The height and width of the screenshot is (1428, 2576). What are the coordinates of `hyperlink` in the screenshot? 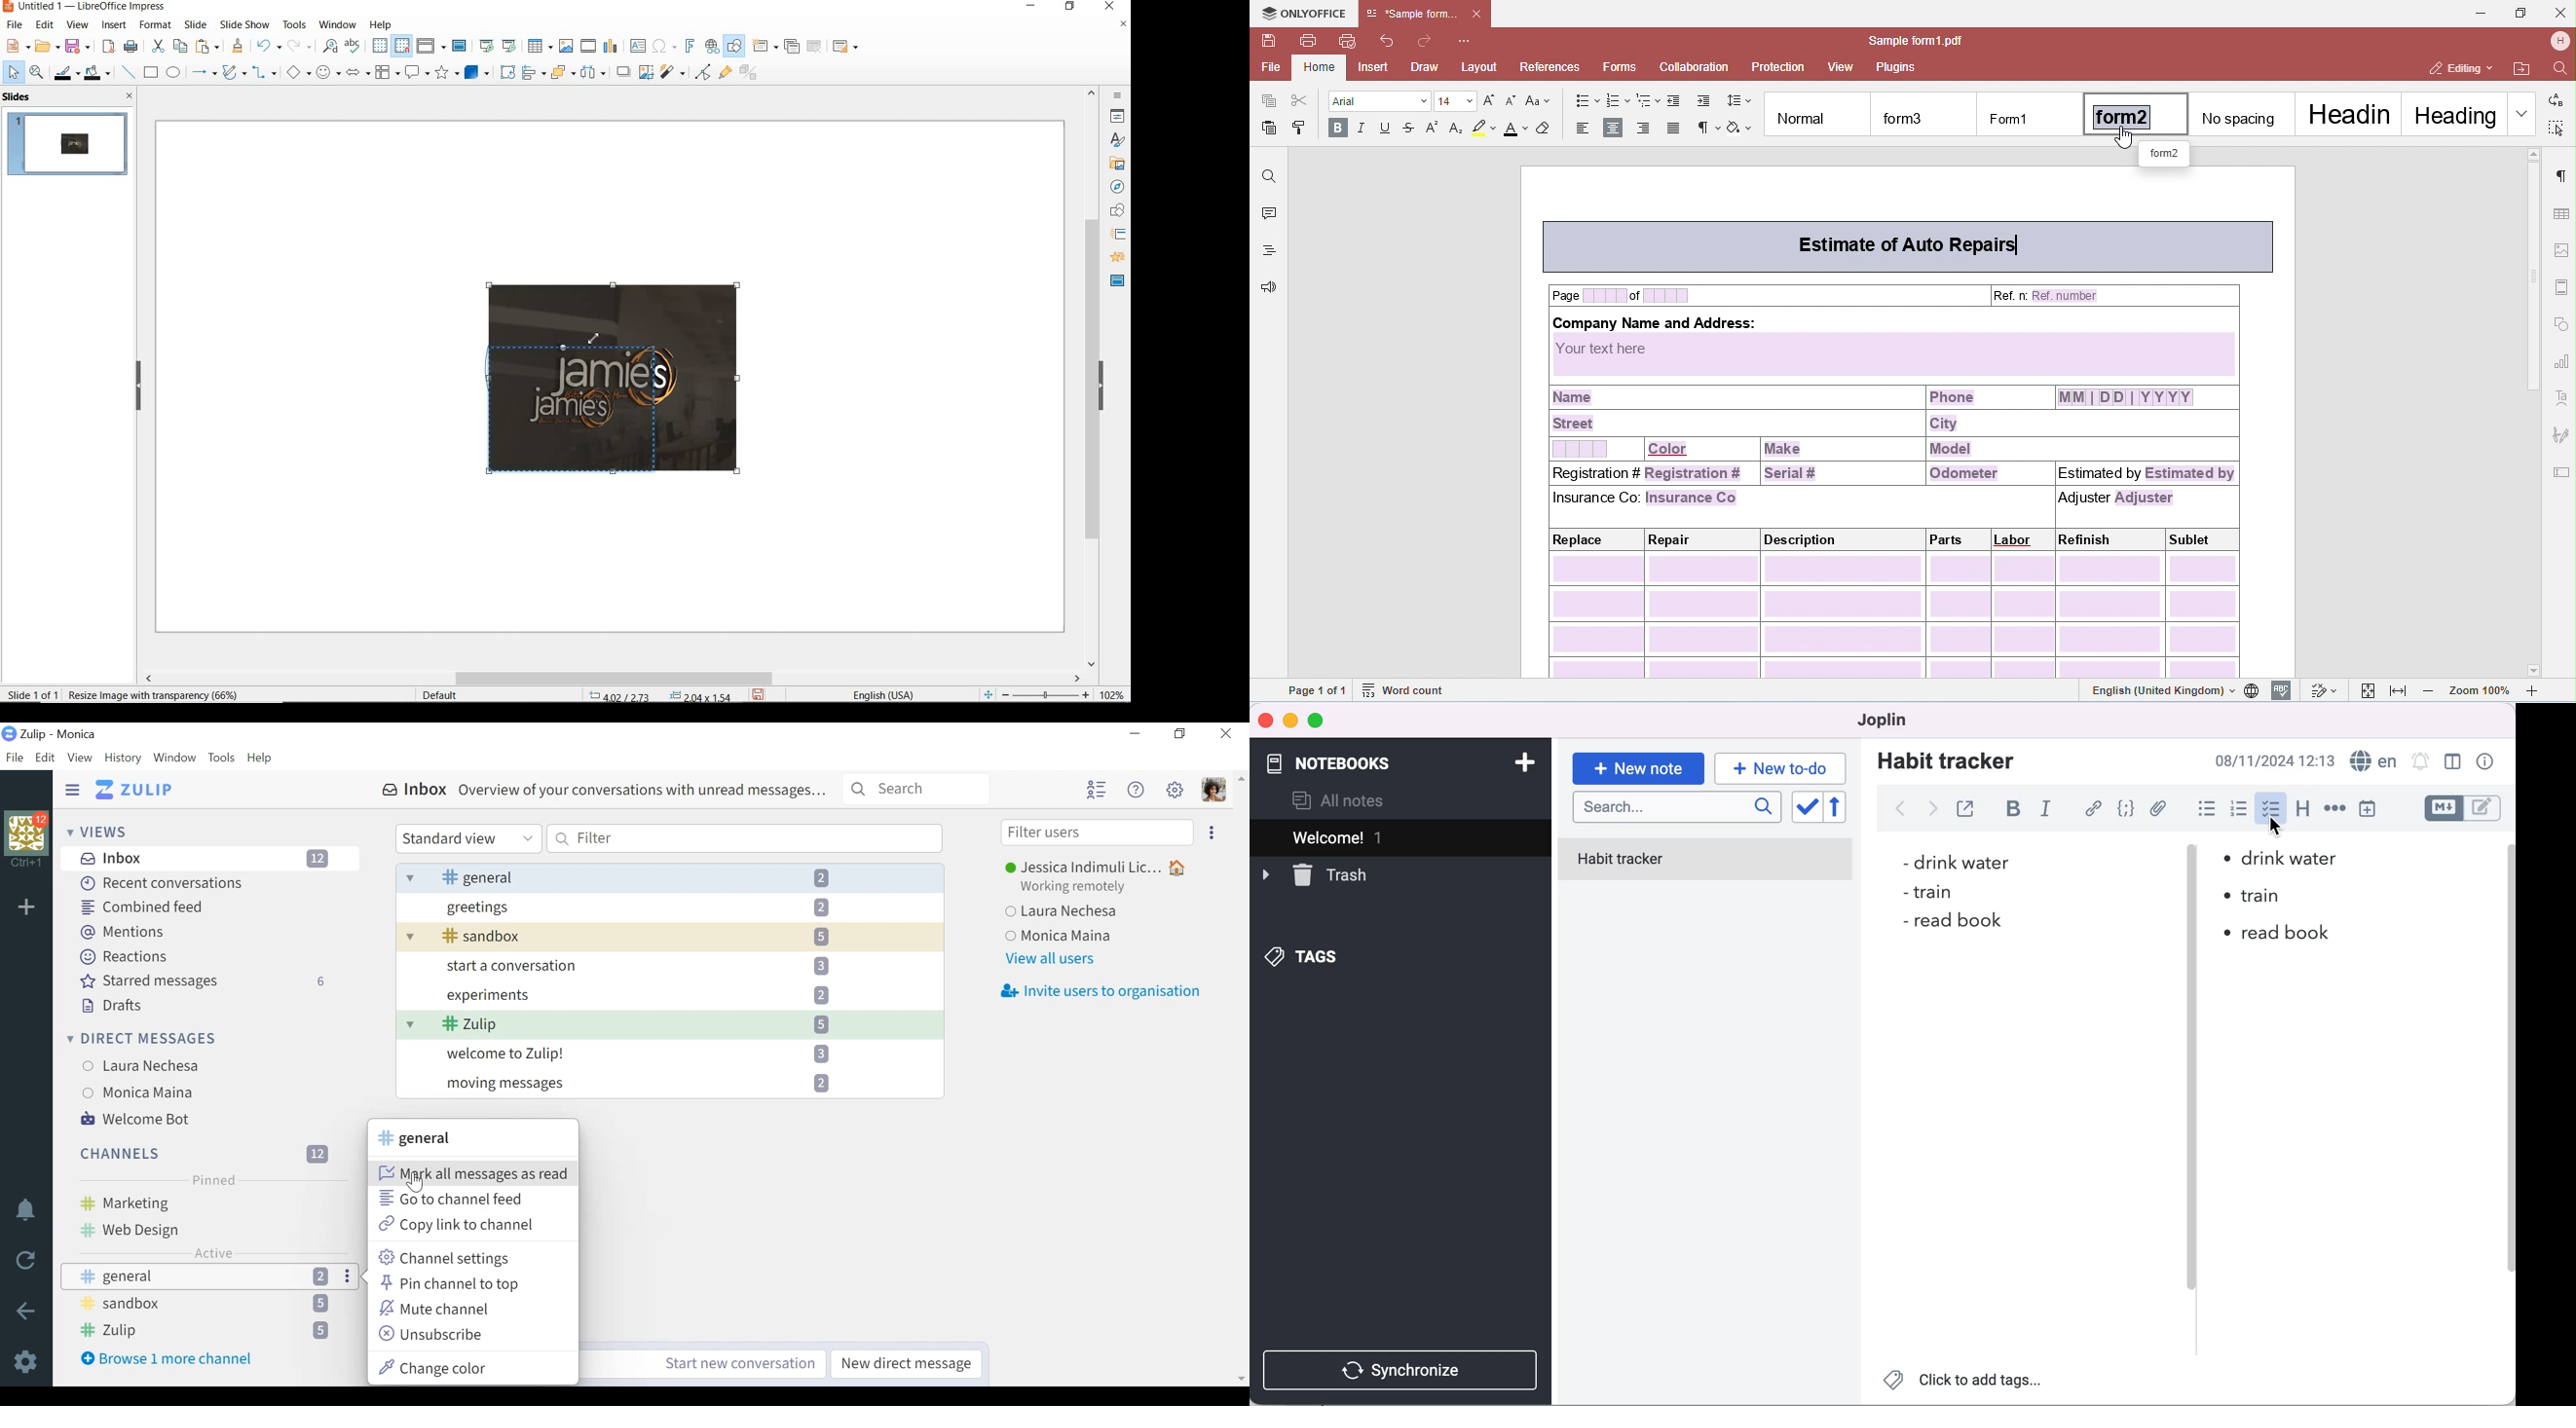 It's located at (2095, 808).